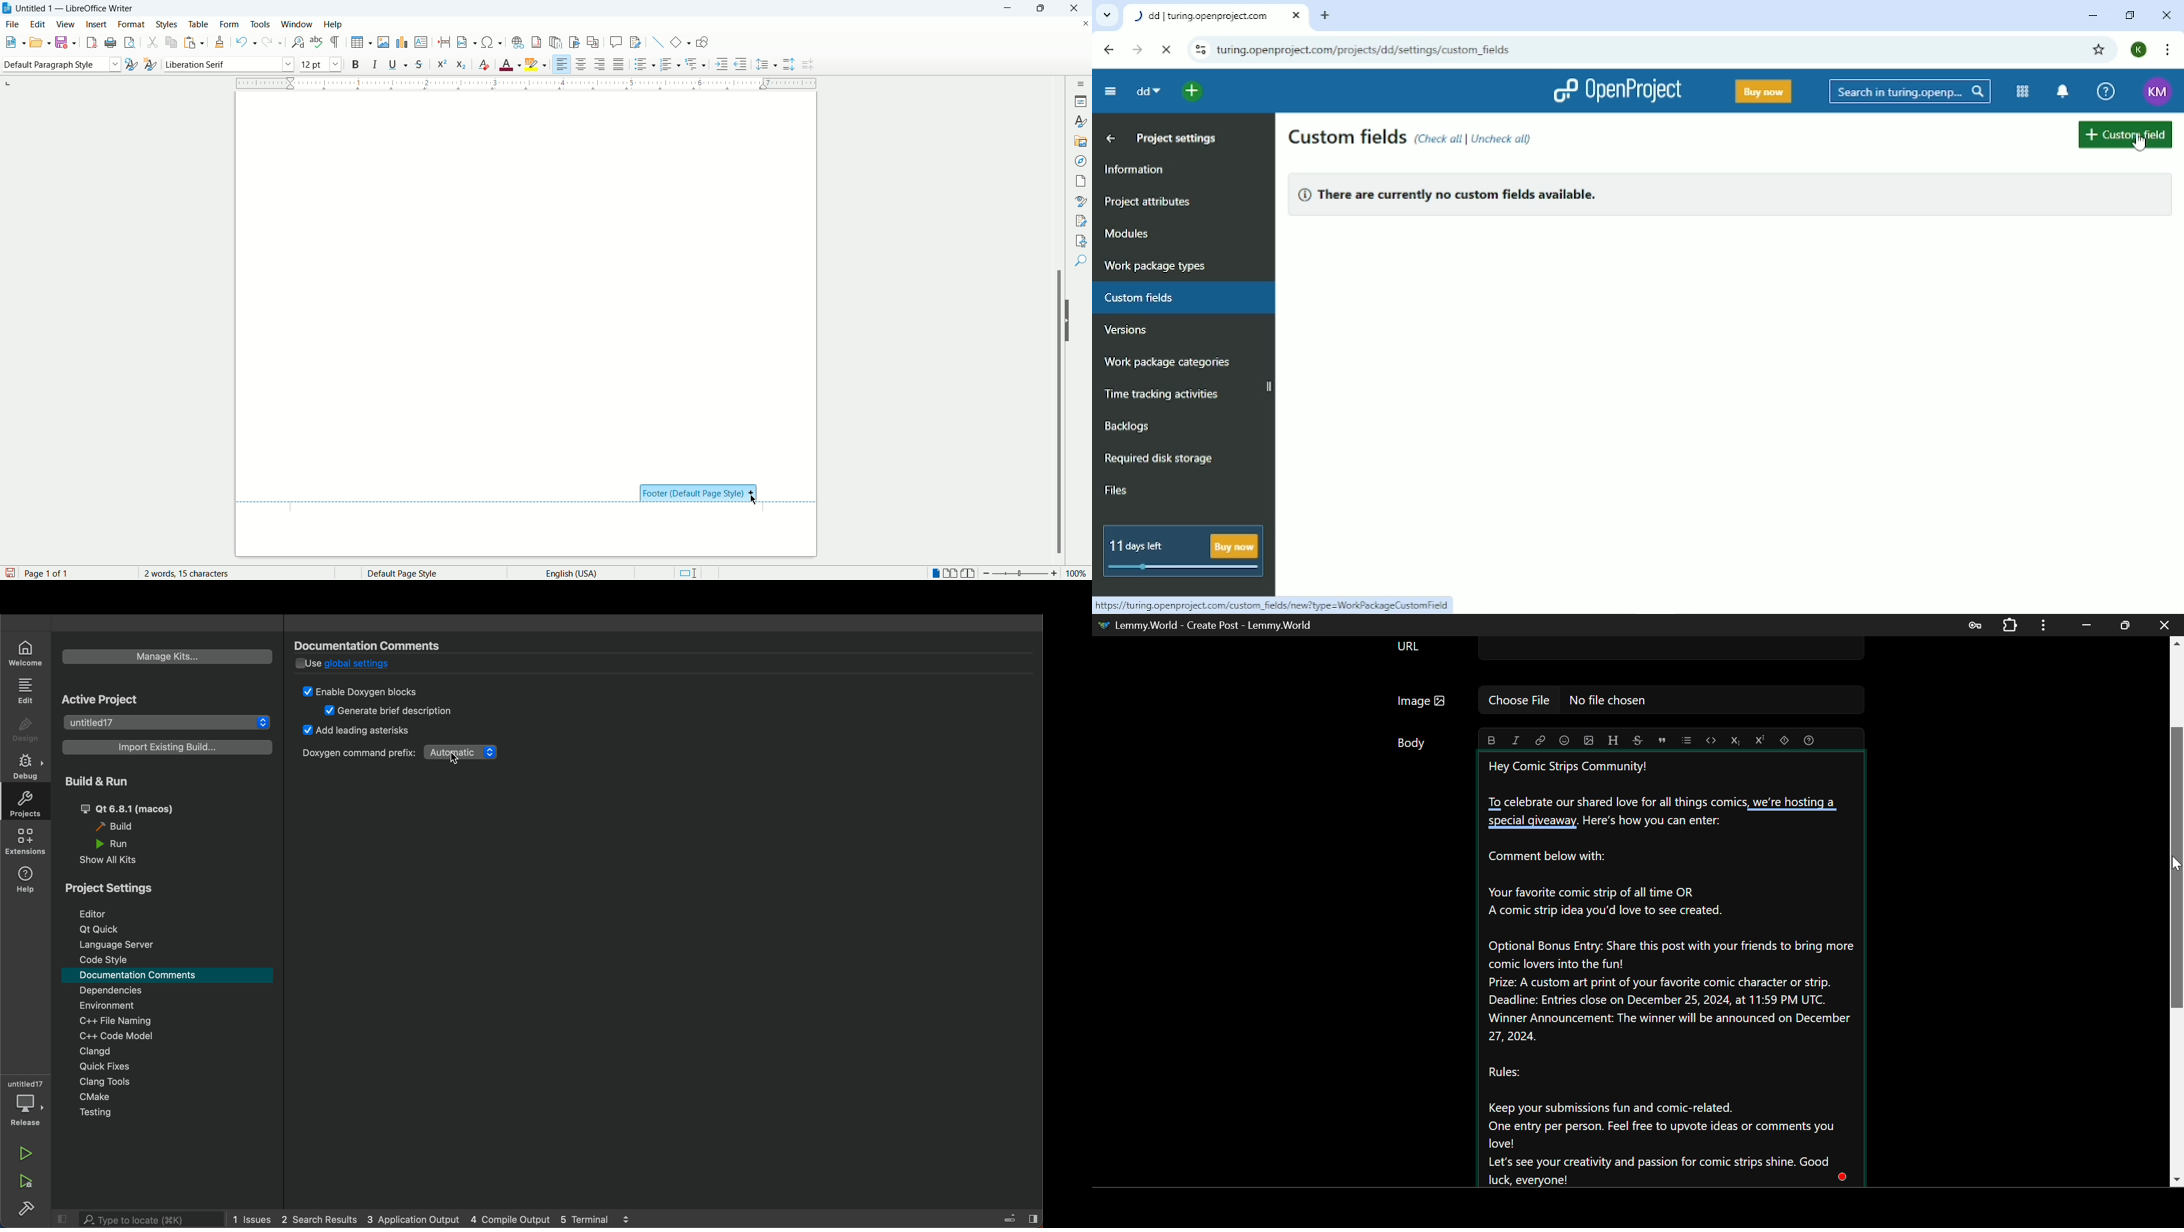  Describe the element at coordinates (593, 43) in the screenshot. I see `insert cross references` at that location.